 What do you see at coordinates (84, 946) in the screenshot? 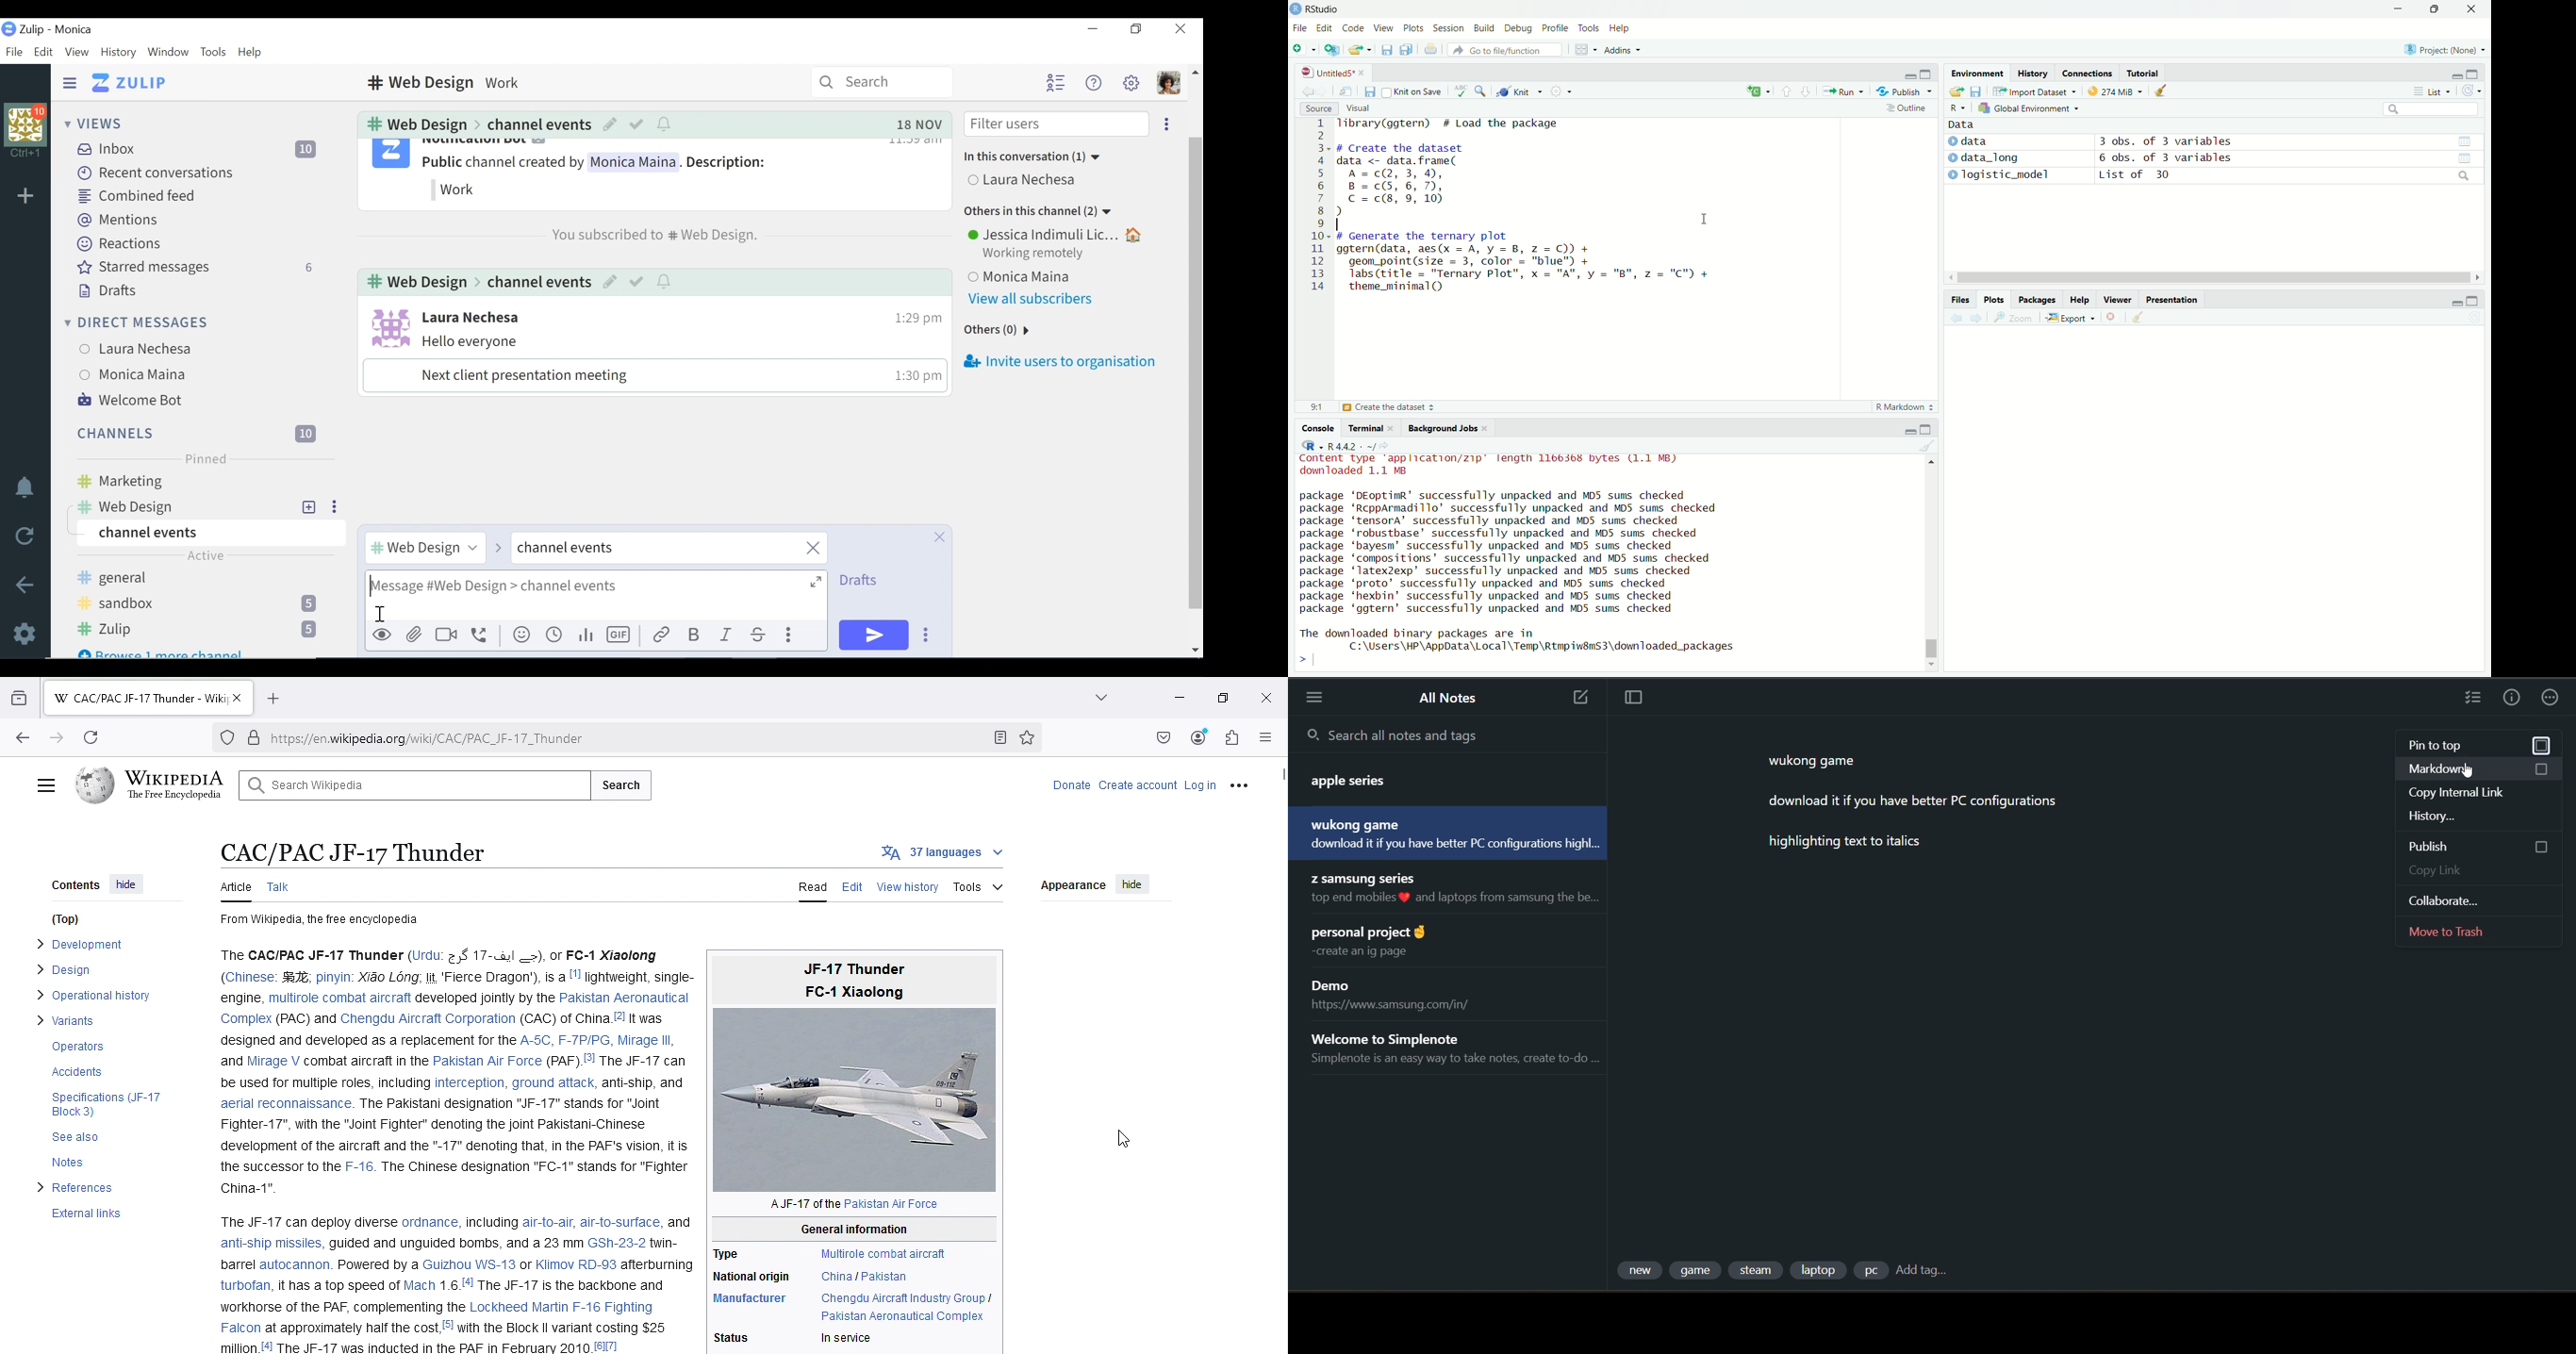
I see `Development.` at bounding box center [84, 946].